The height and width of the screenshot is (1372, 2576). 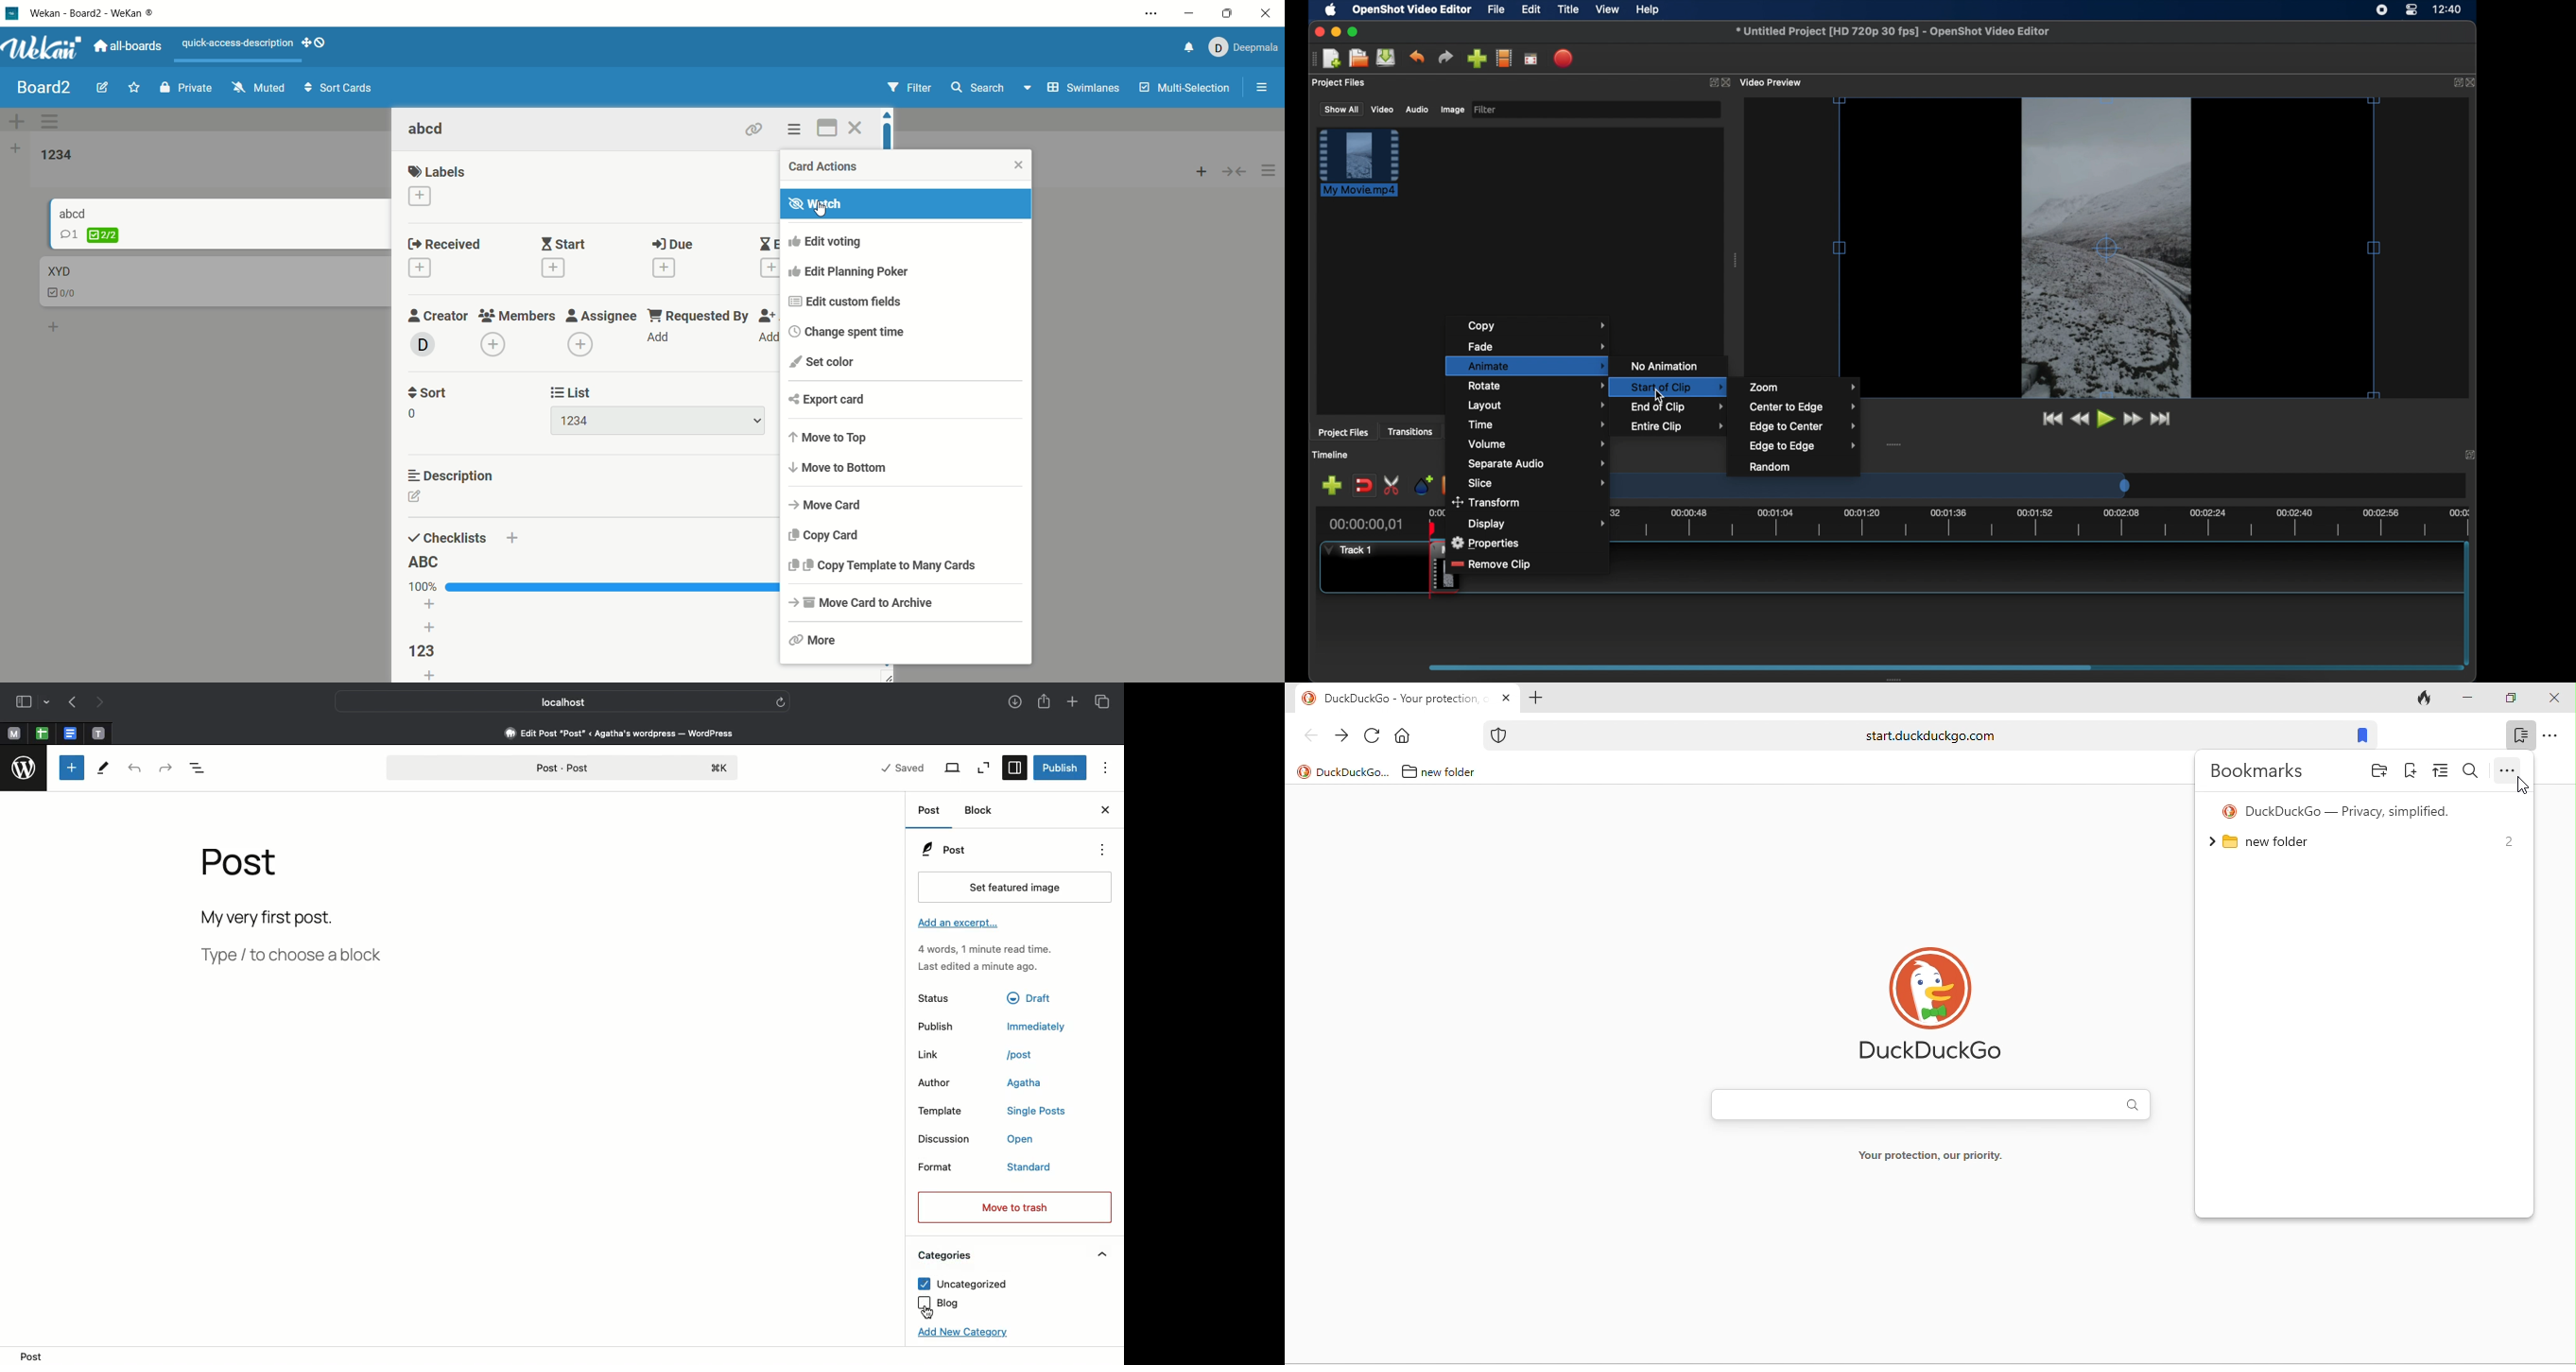 What do you see at coordinates (35, 1356) in the screenshot?
I see `Post` at bounding box center [35, 1356].